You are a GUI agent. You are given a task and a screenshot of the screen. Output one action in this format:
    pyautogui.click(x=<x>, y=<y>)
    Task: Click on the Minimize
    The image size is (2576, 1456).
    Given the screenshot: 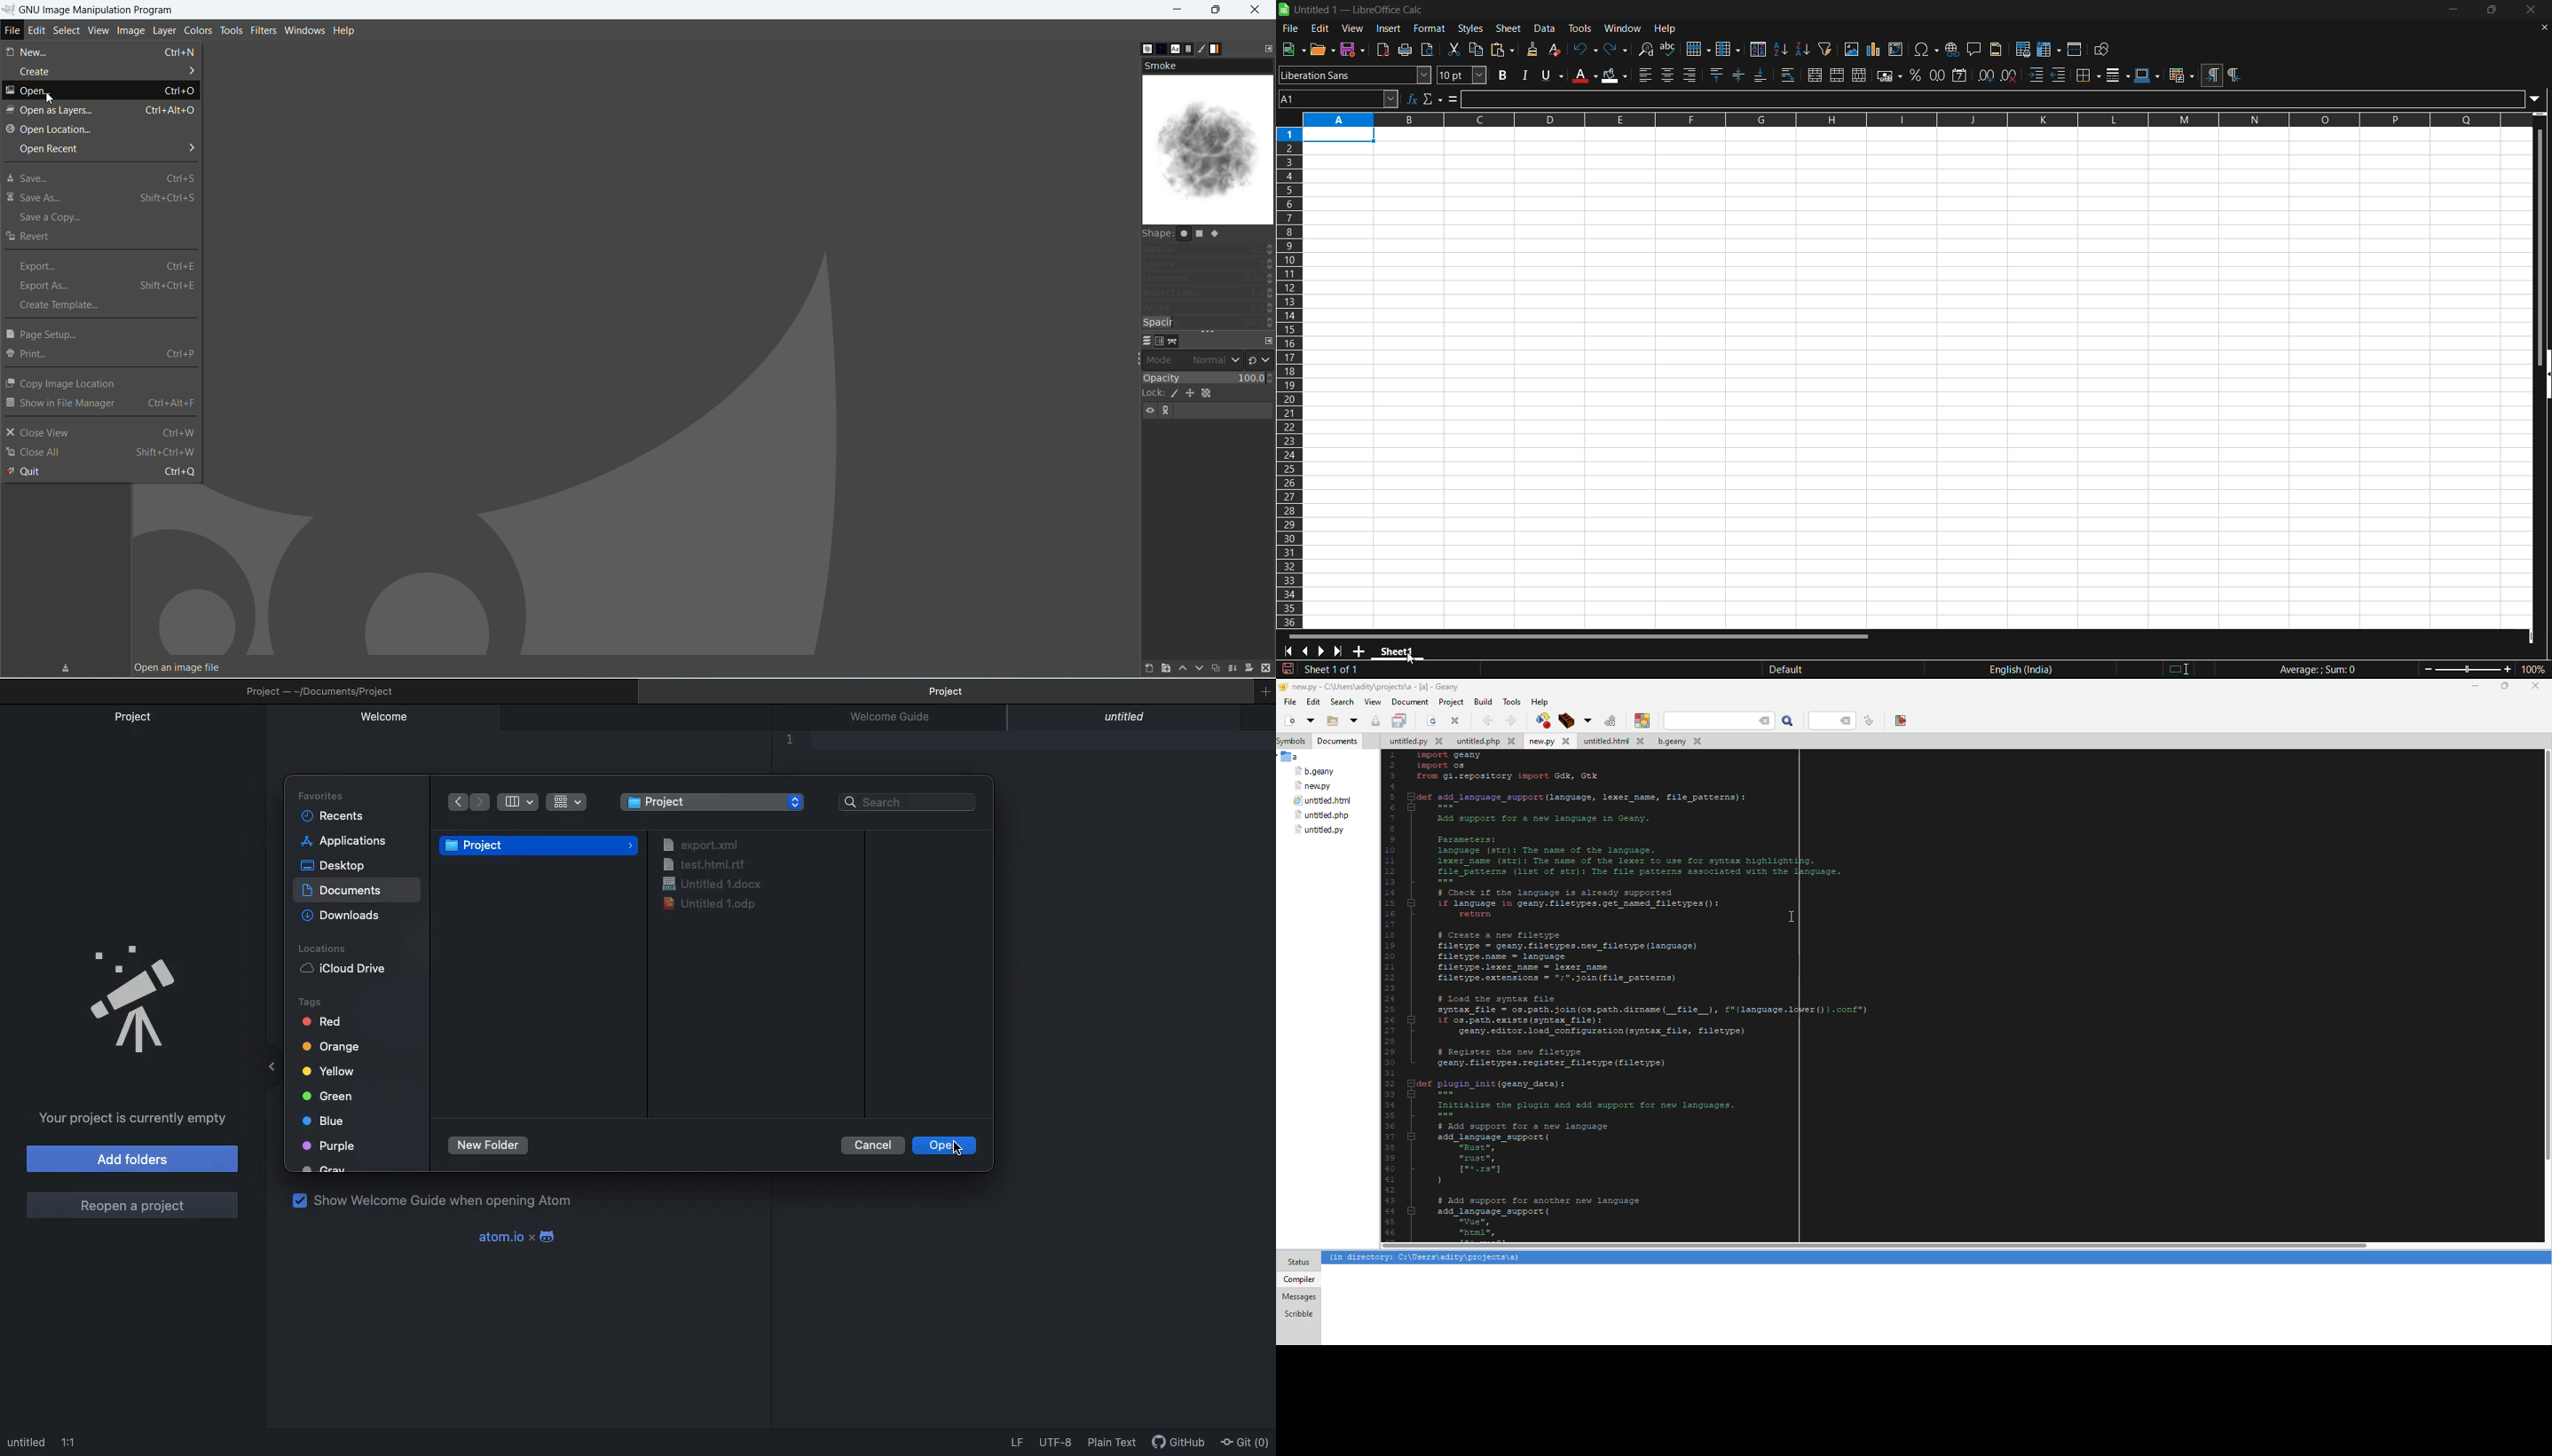 What is the action you would take?
    pyautogui.click(x=276, y=1063)
    